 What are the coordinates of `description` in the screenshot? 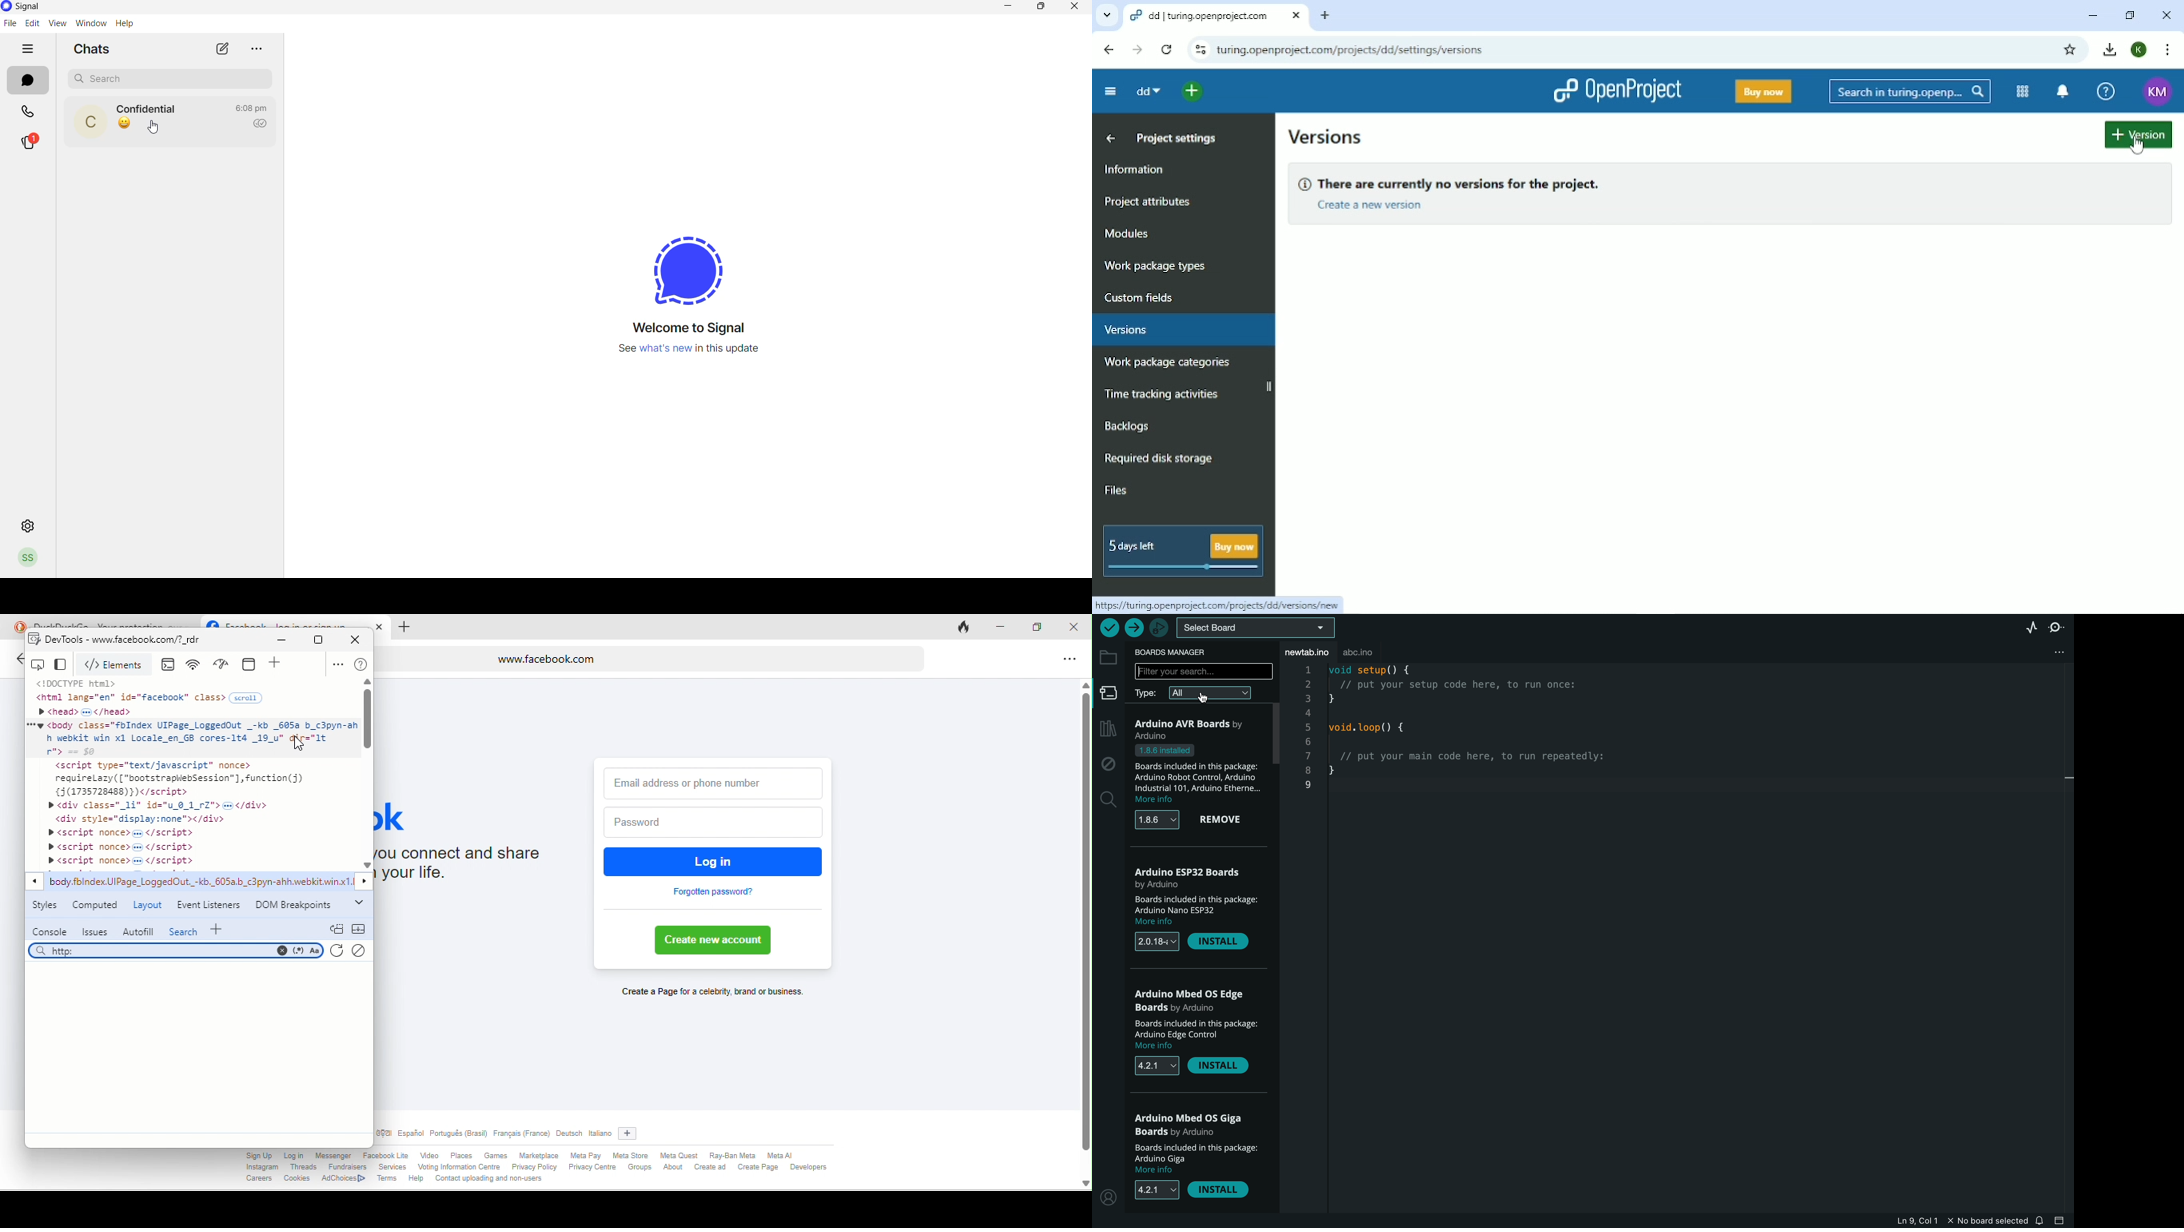 It's located at (1202, 910).